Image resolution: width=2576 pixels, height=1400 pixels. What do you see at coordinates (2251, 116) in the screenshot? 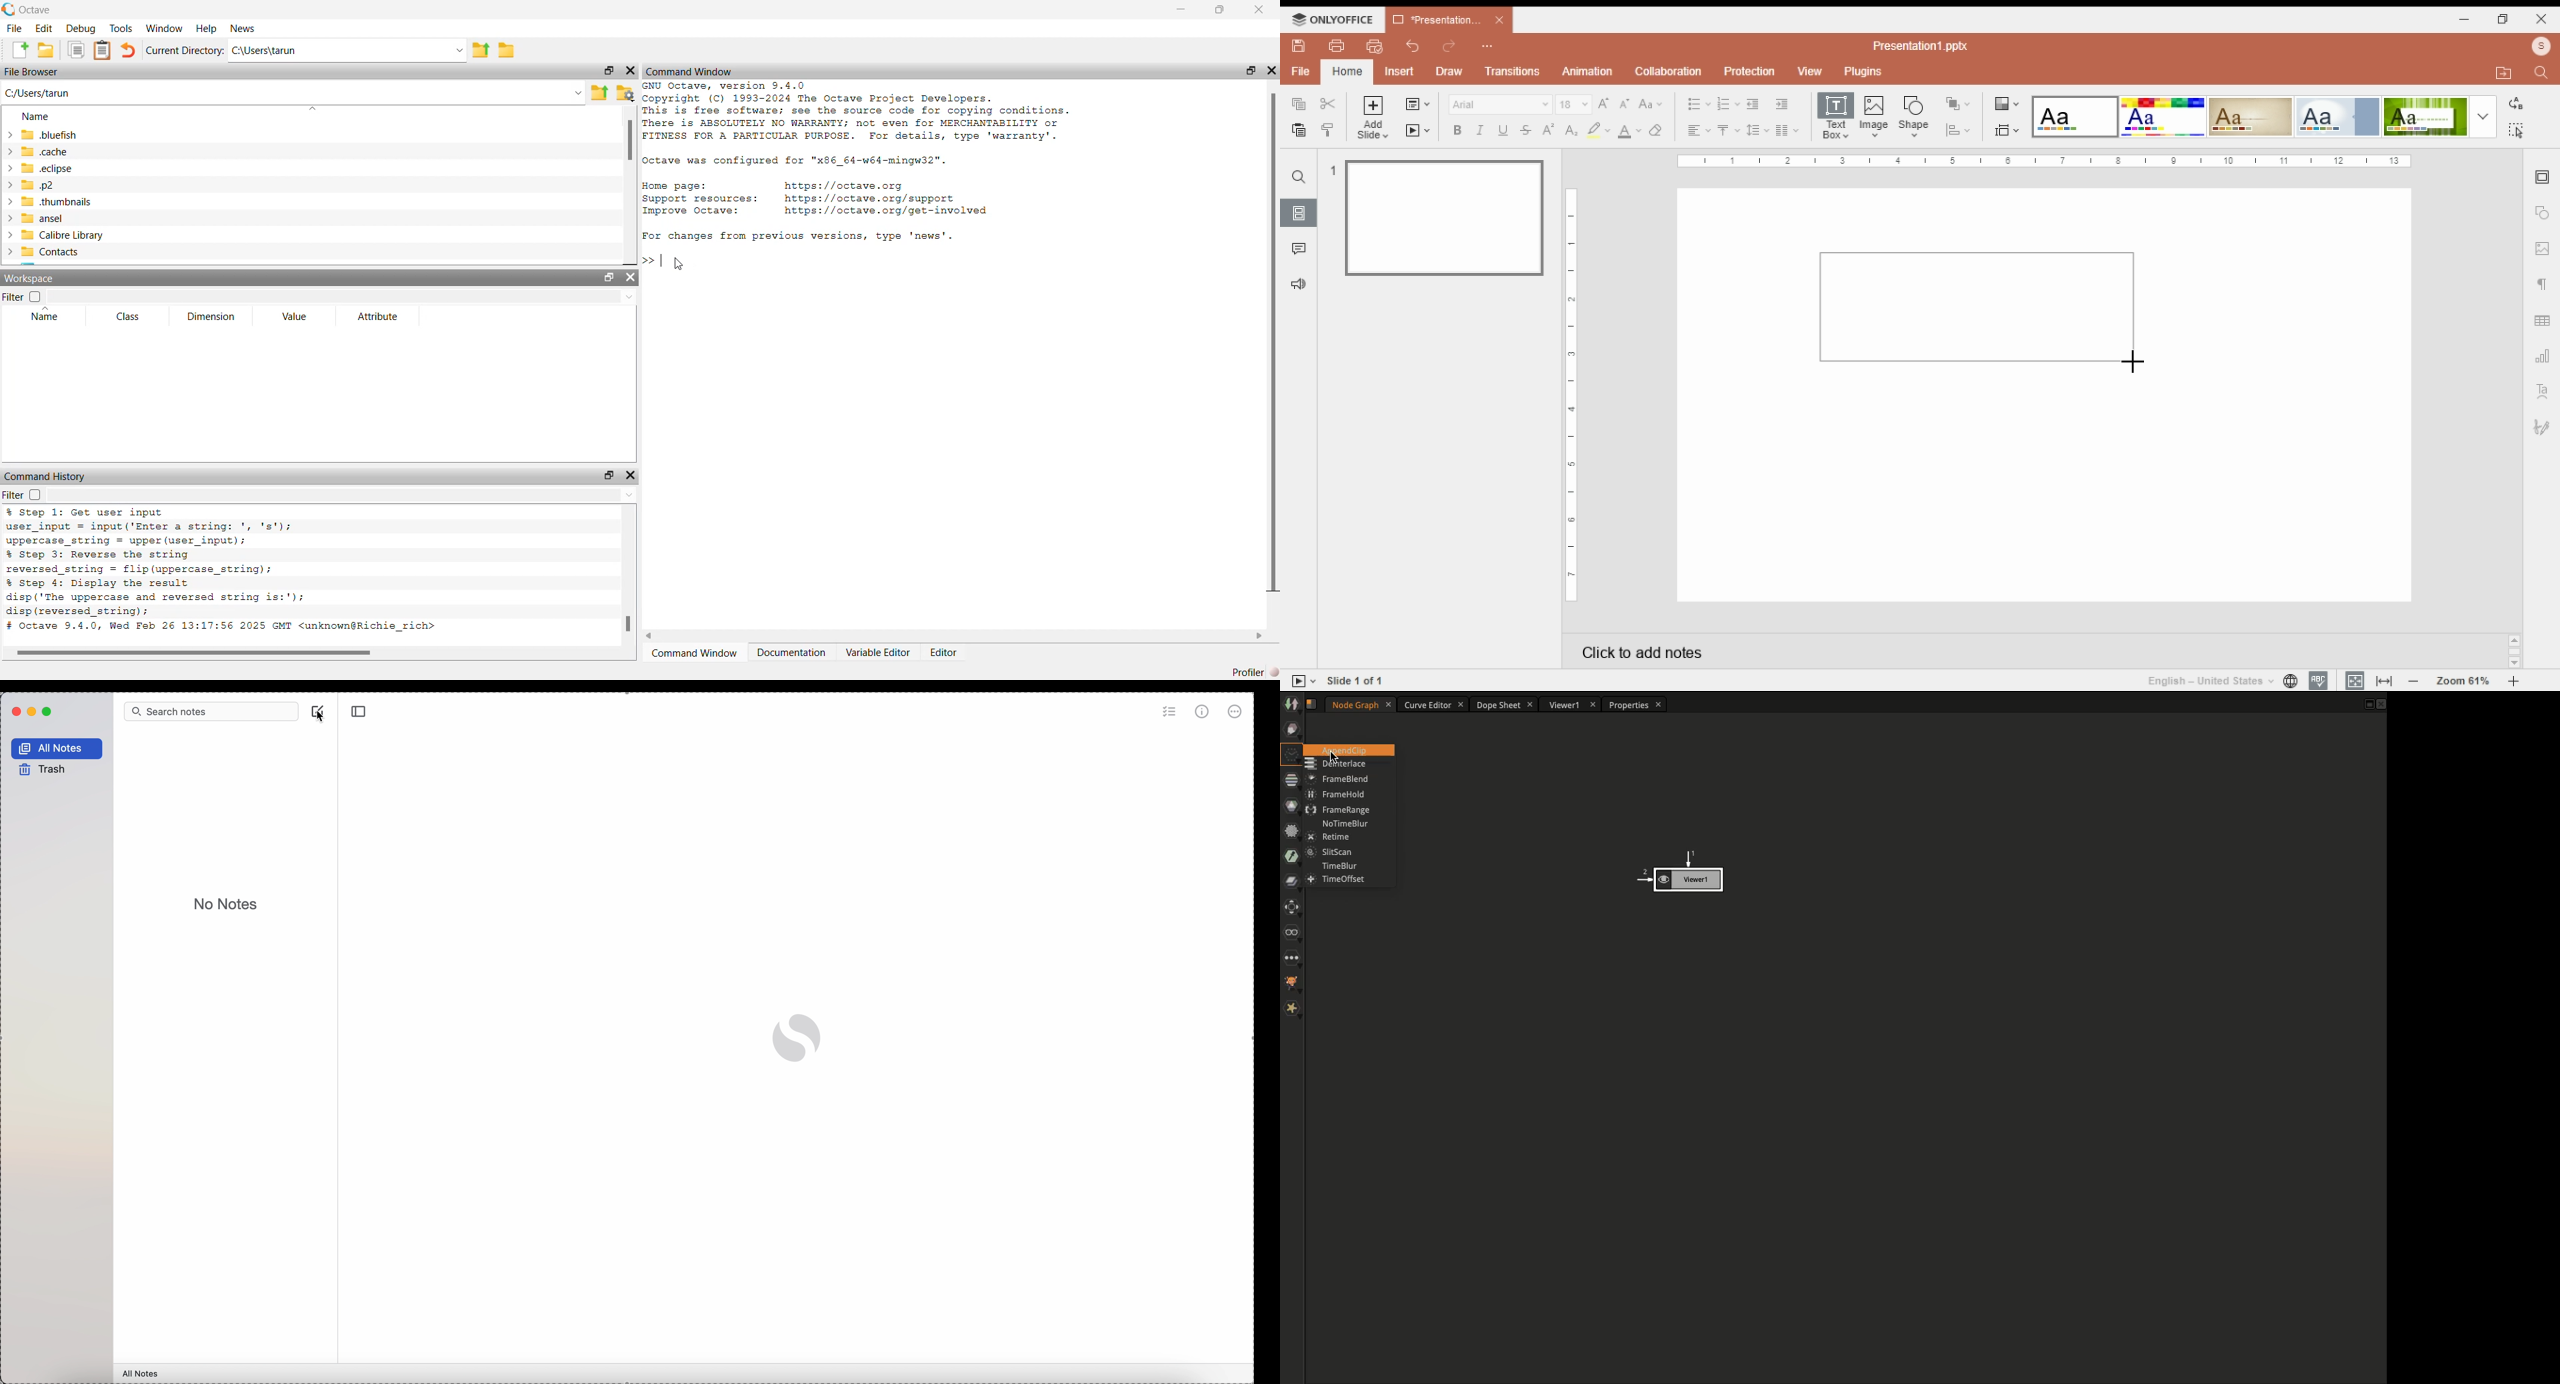
I see `color theme` at bounding box center [2251, 116].